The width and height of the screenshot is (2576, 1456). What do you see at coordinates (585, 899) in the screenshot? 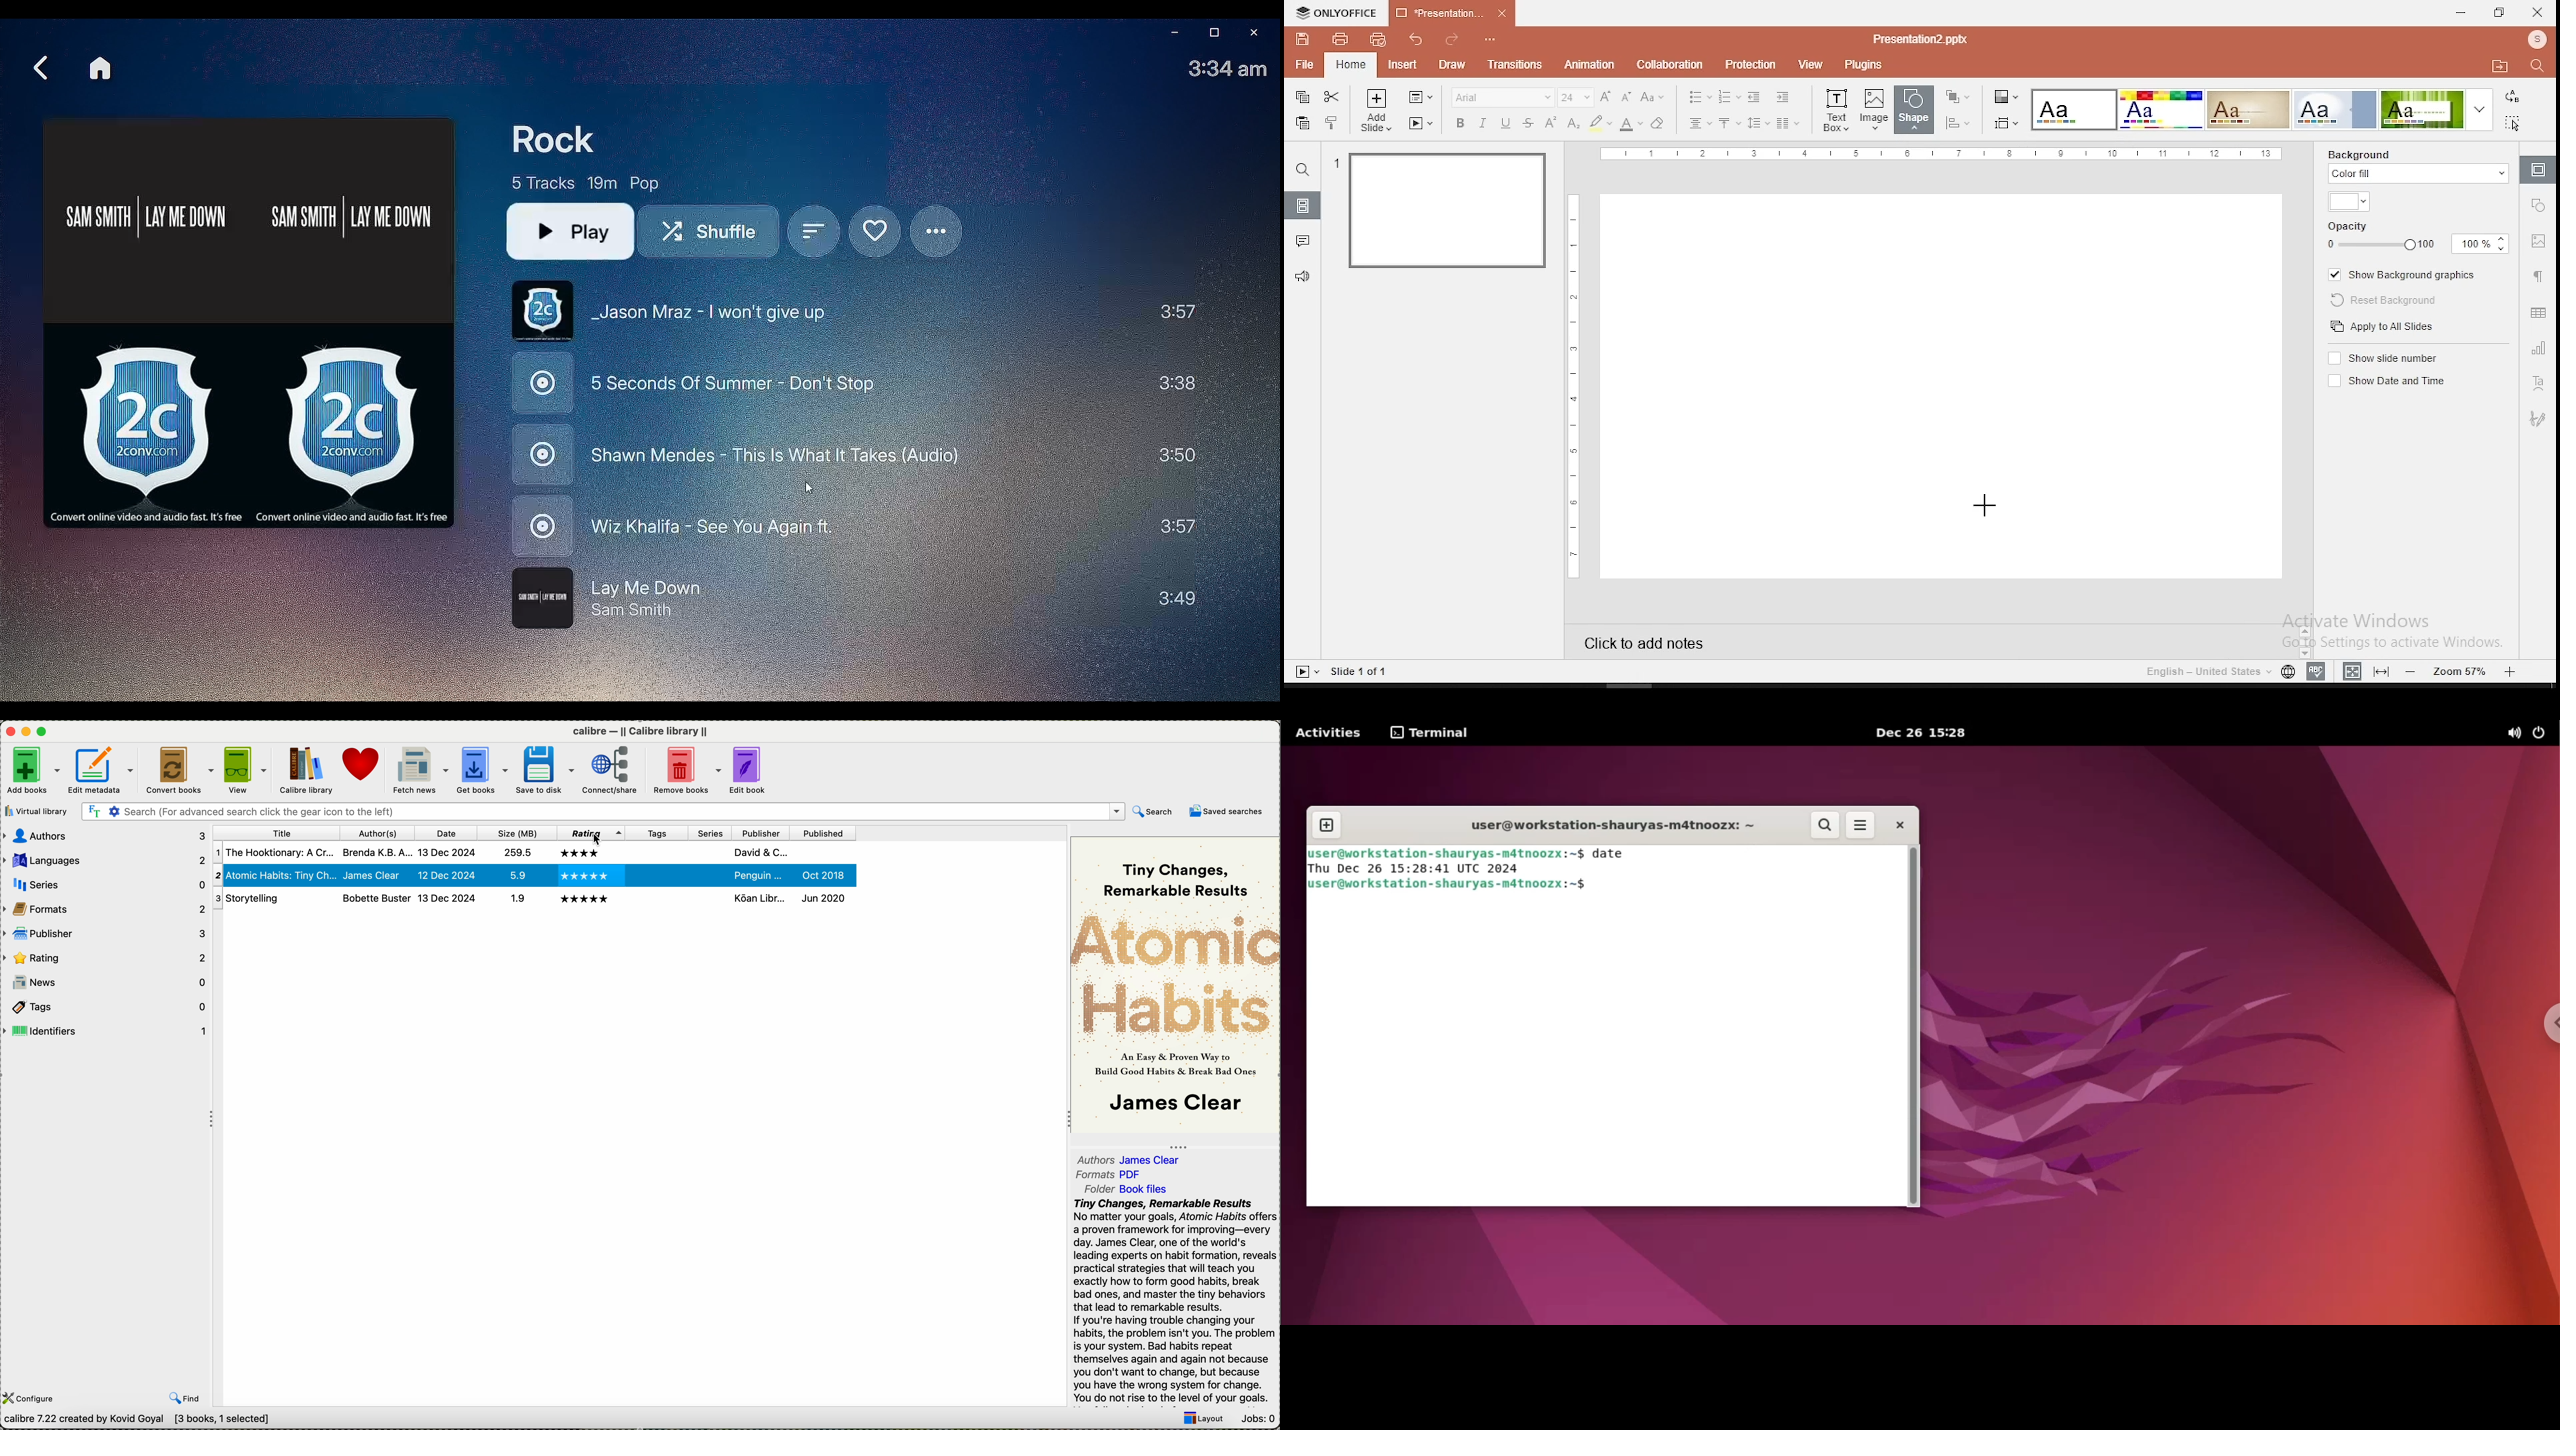
I see `5 star` at bounding box center [585, 899].